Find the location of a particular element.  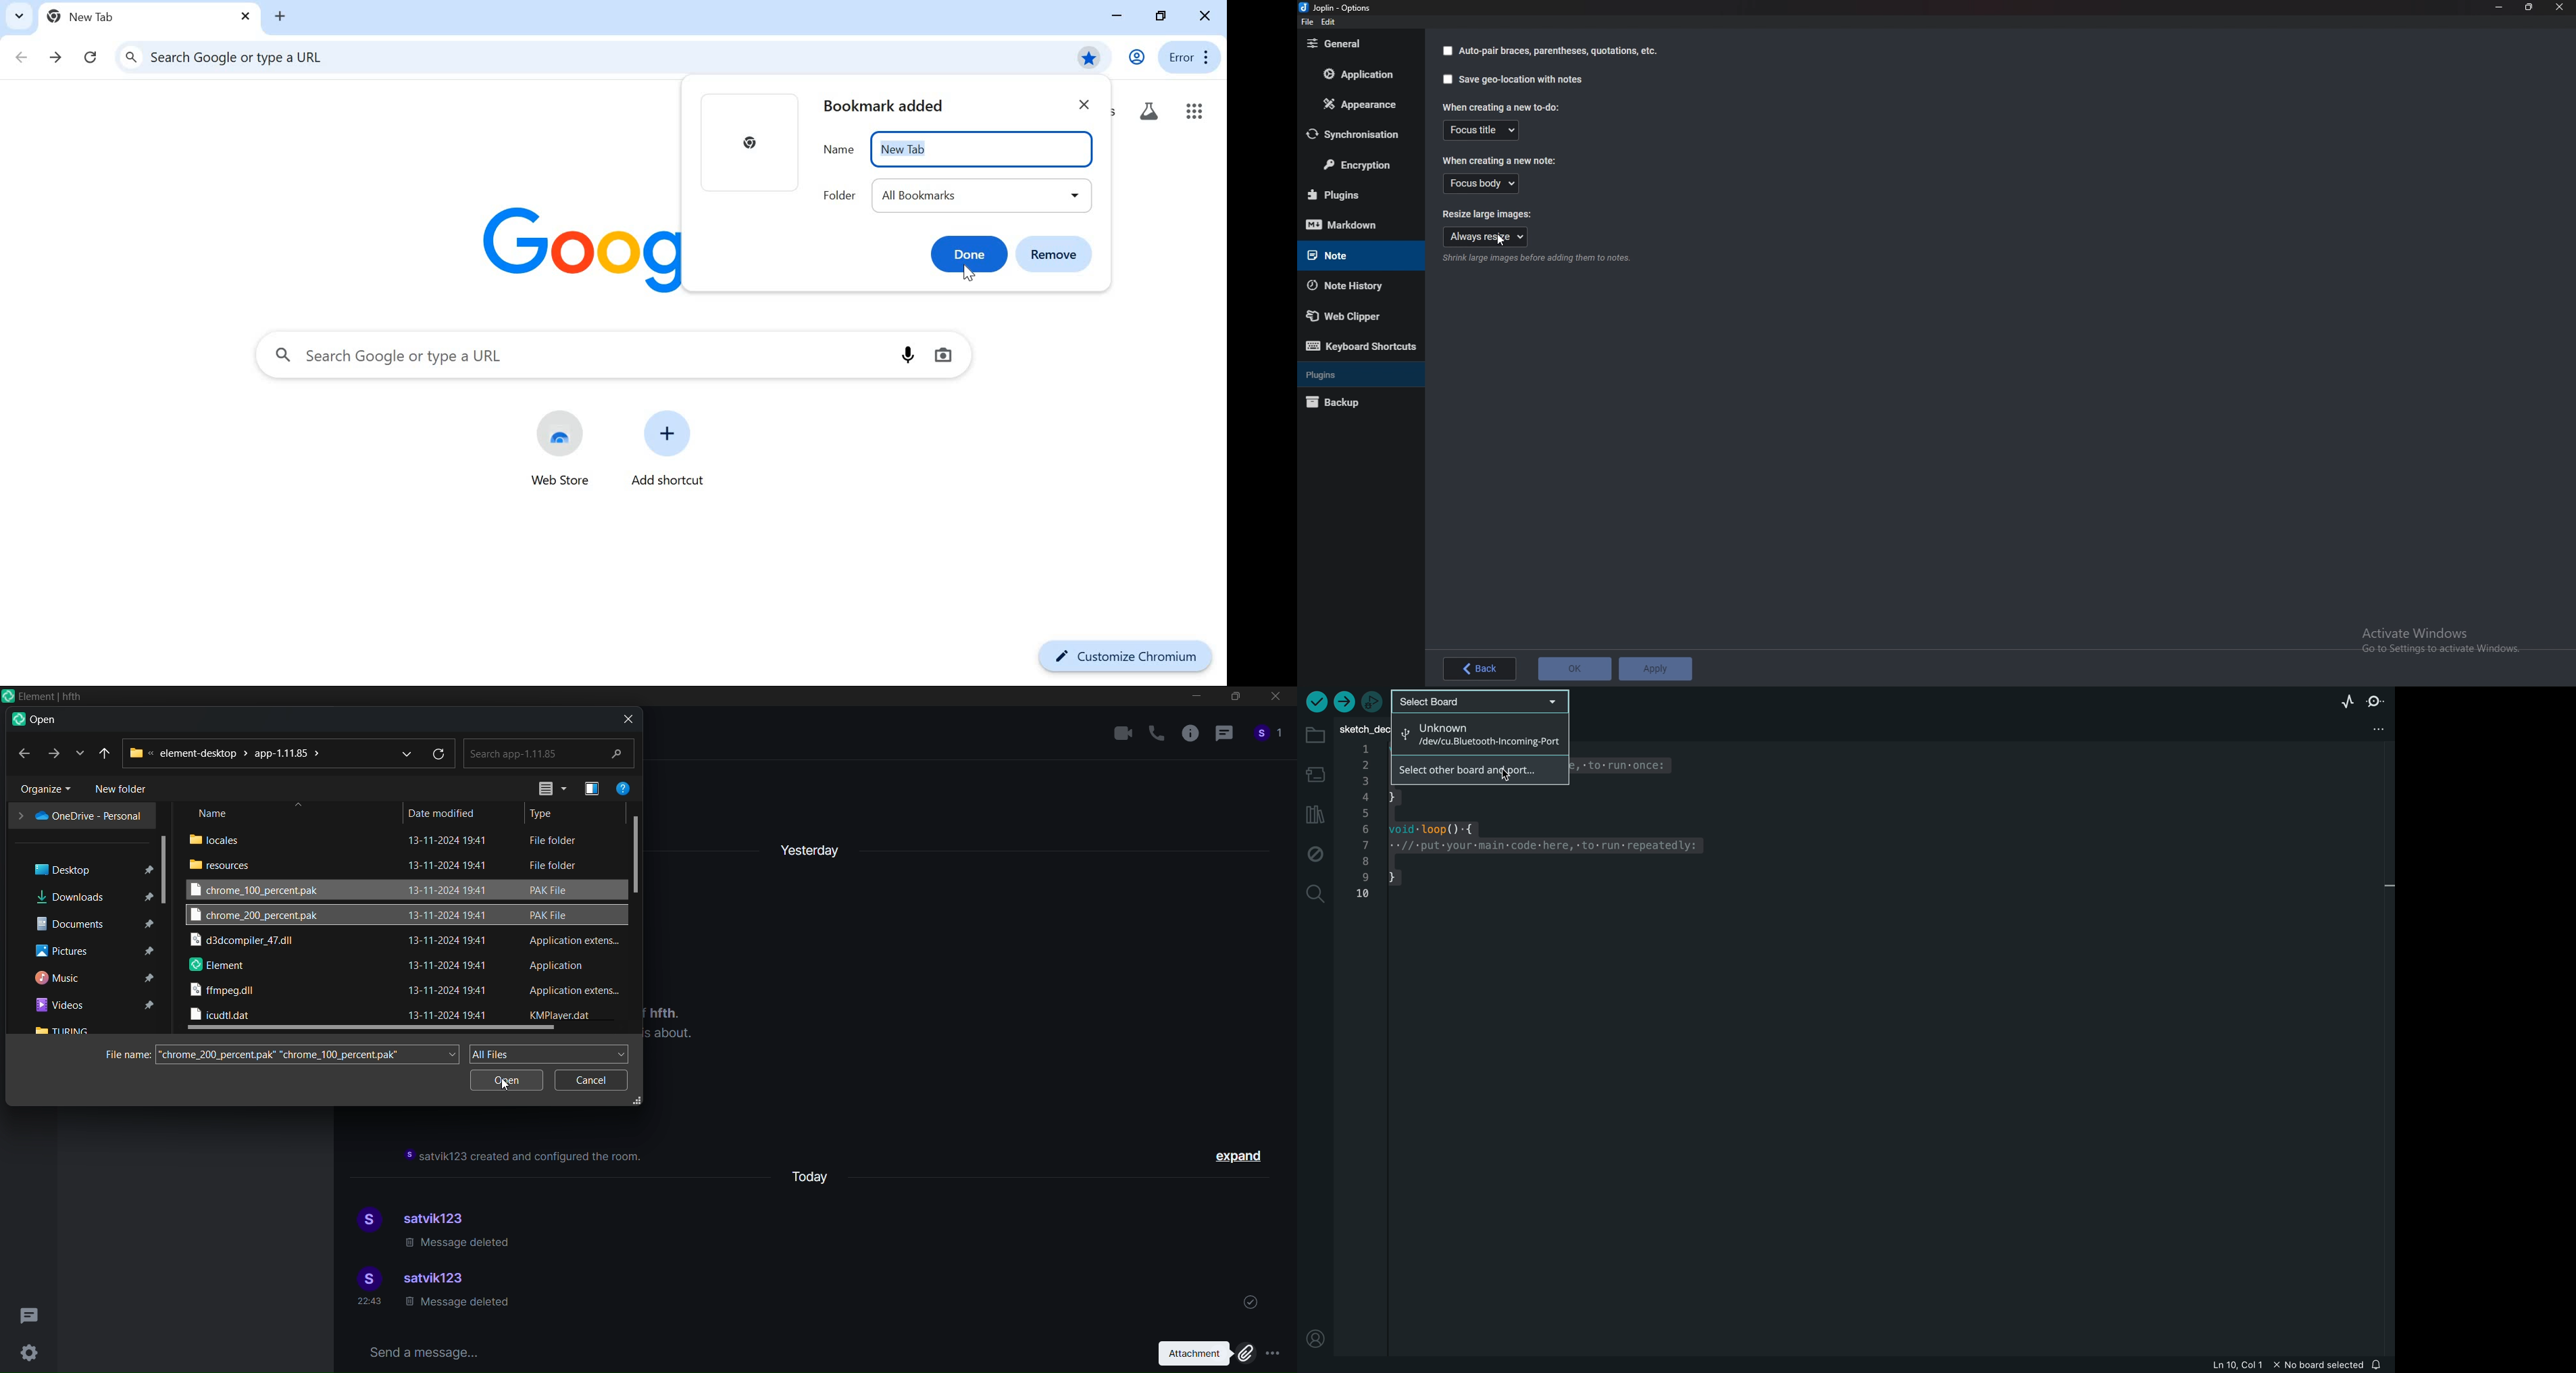

threads is located at coordinates (31, 1312).